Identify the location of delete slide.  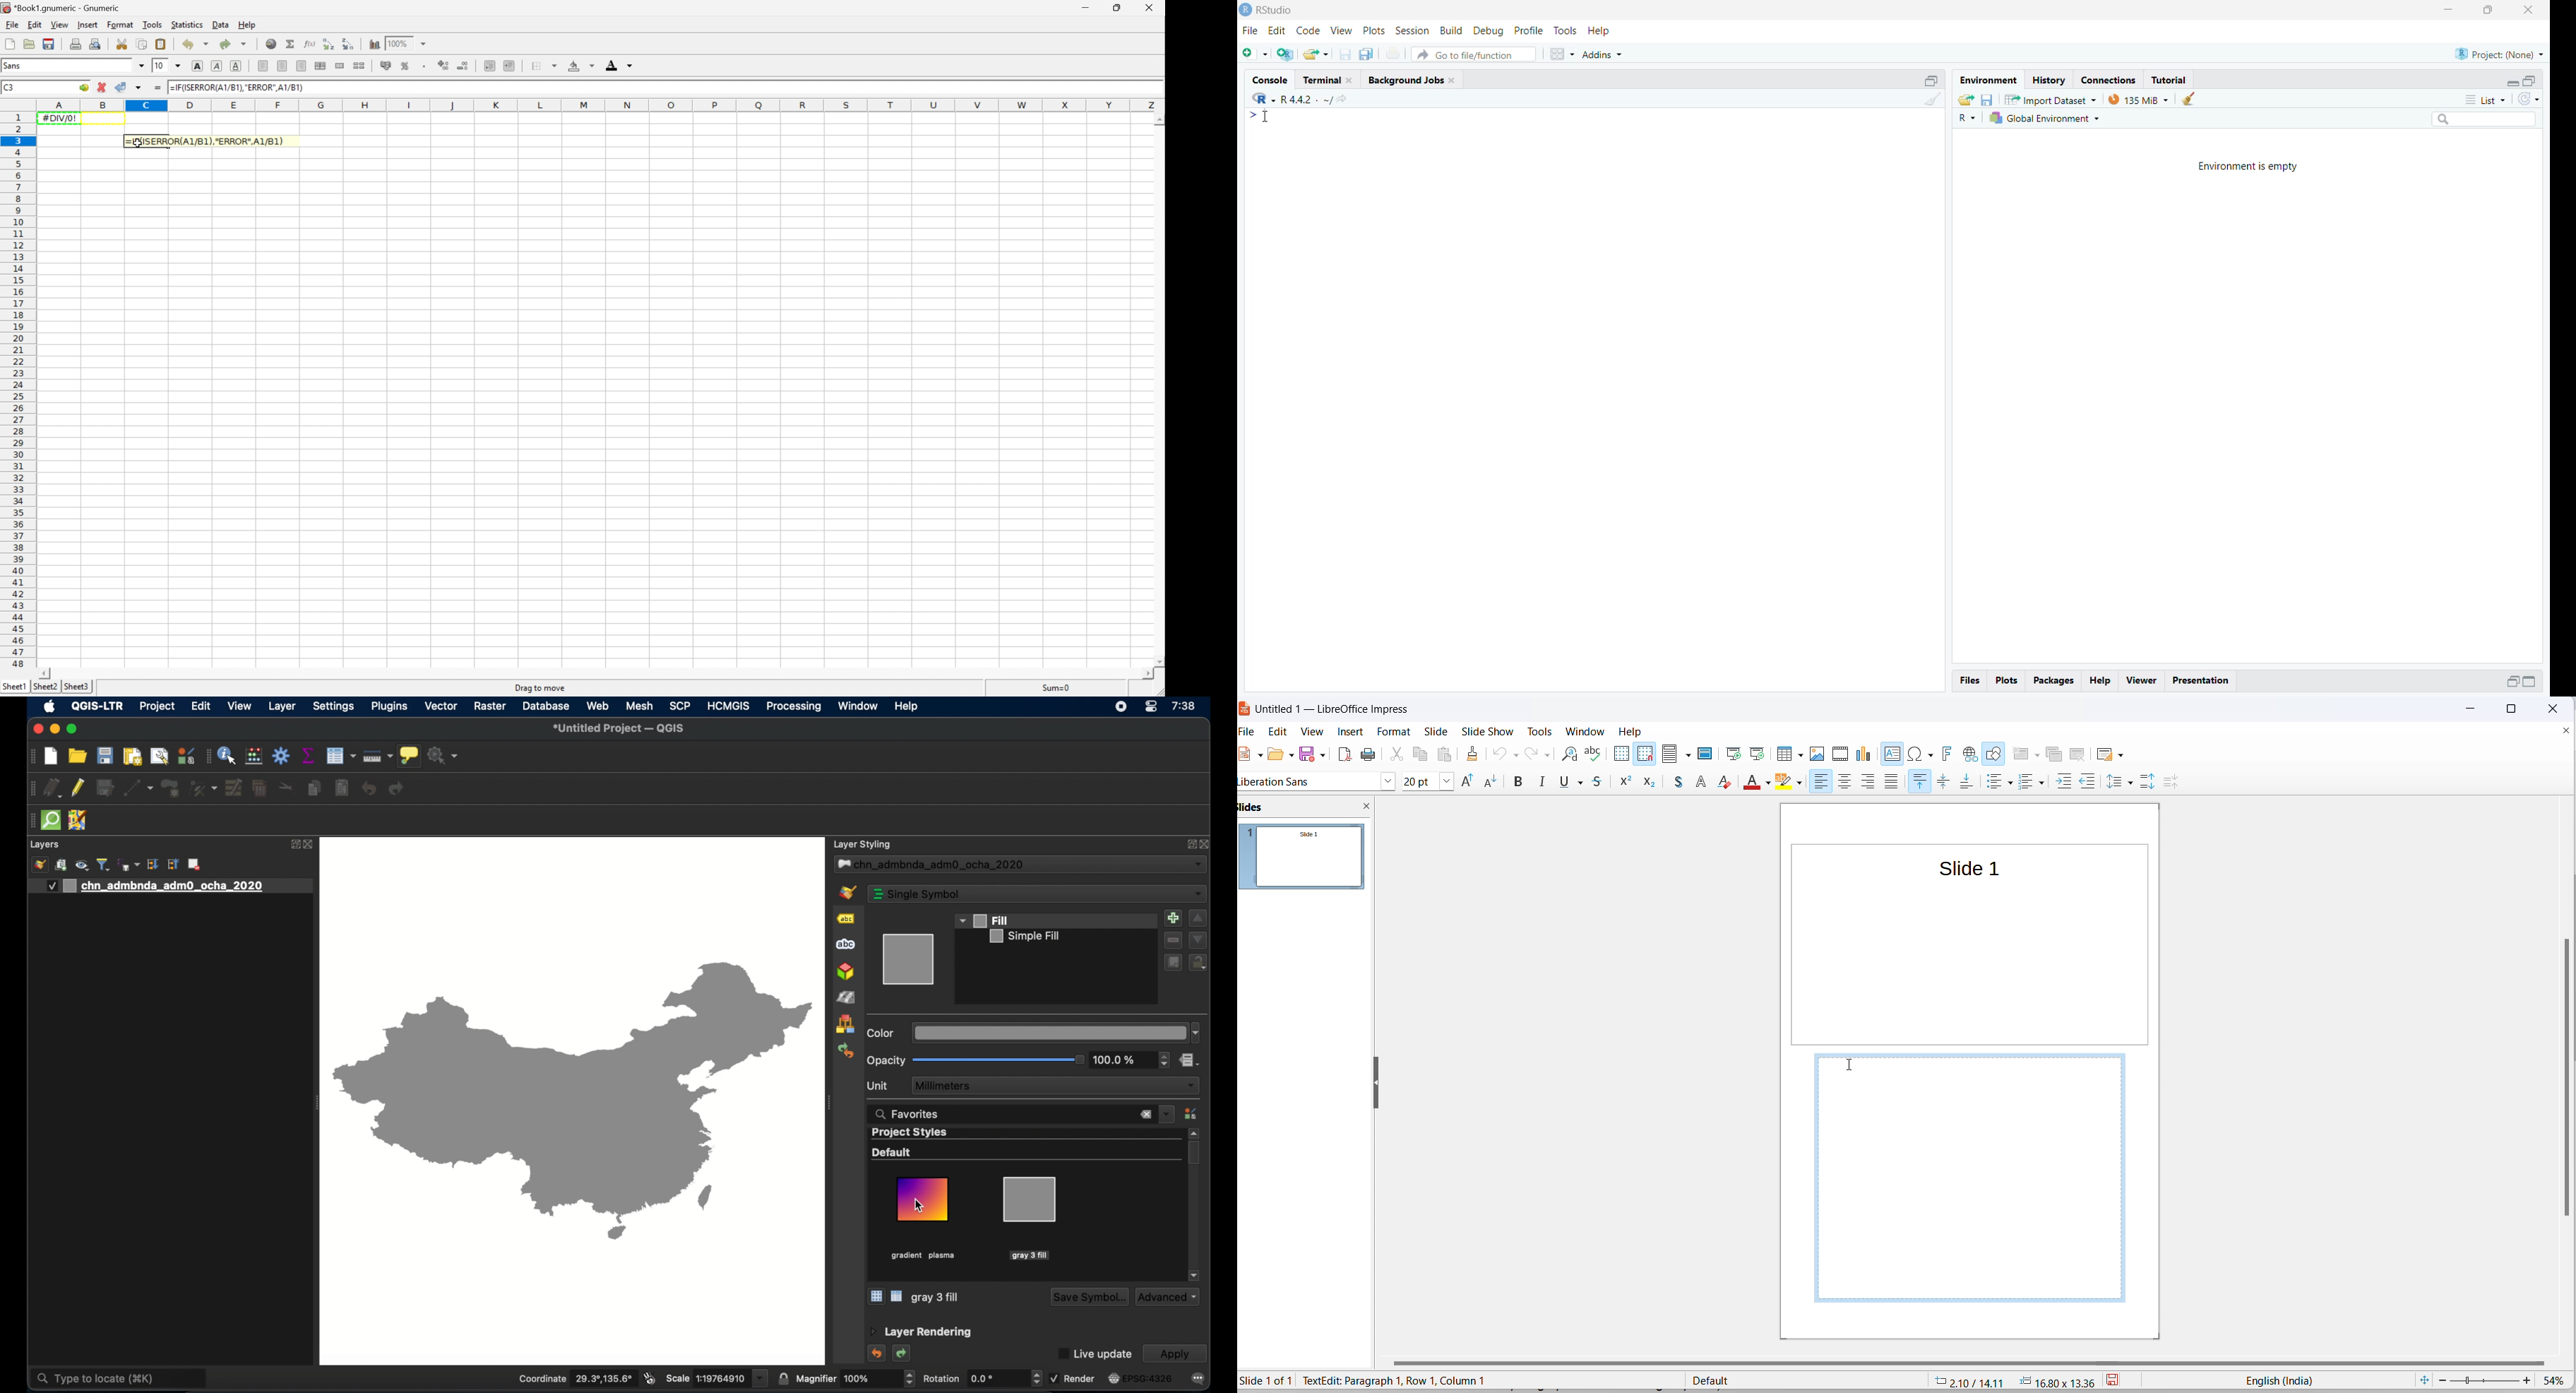
(2081, 753).